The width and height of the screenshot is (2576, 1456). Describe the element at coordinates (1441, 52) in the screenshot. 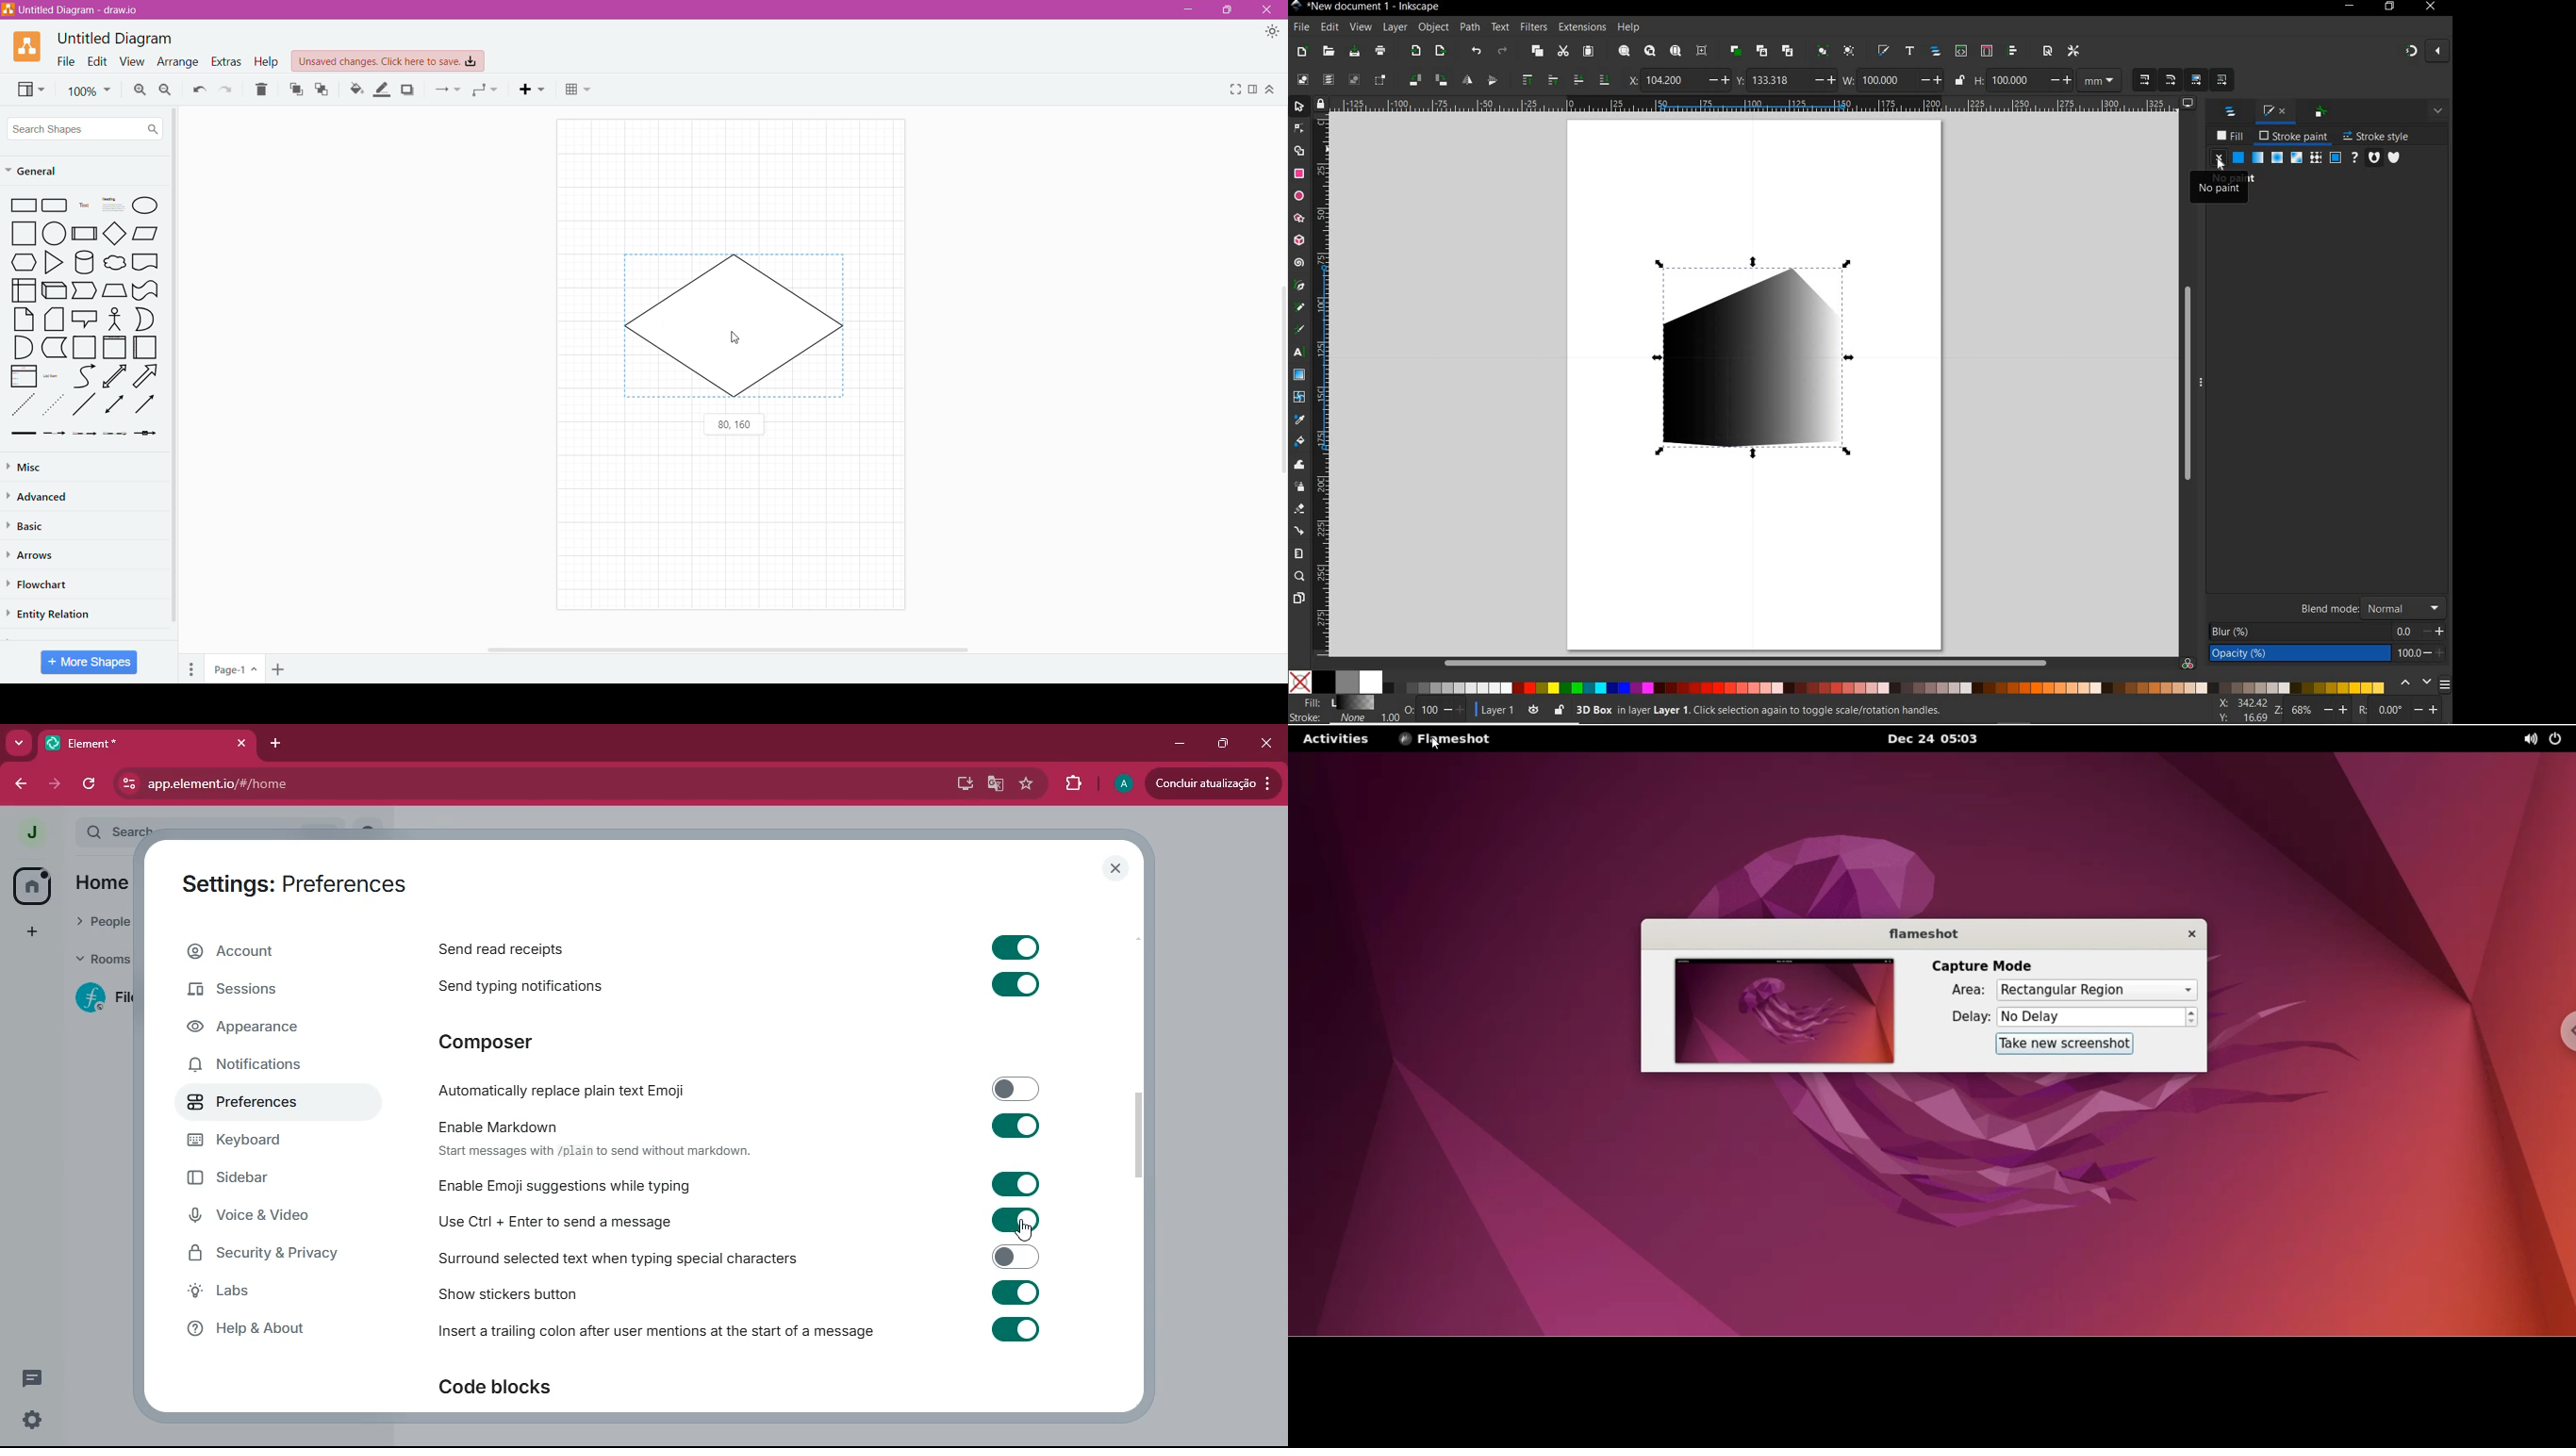

I see `OPEN EXPORT` at that location.